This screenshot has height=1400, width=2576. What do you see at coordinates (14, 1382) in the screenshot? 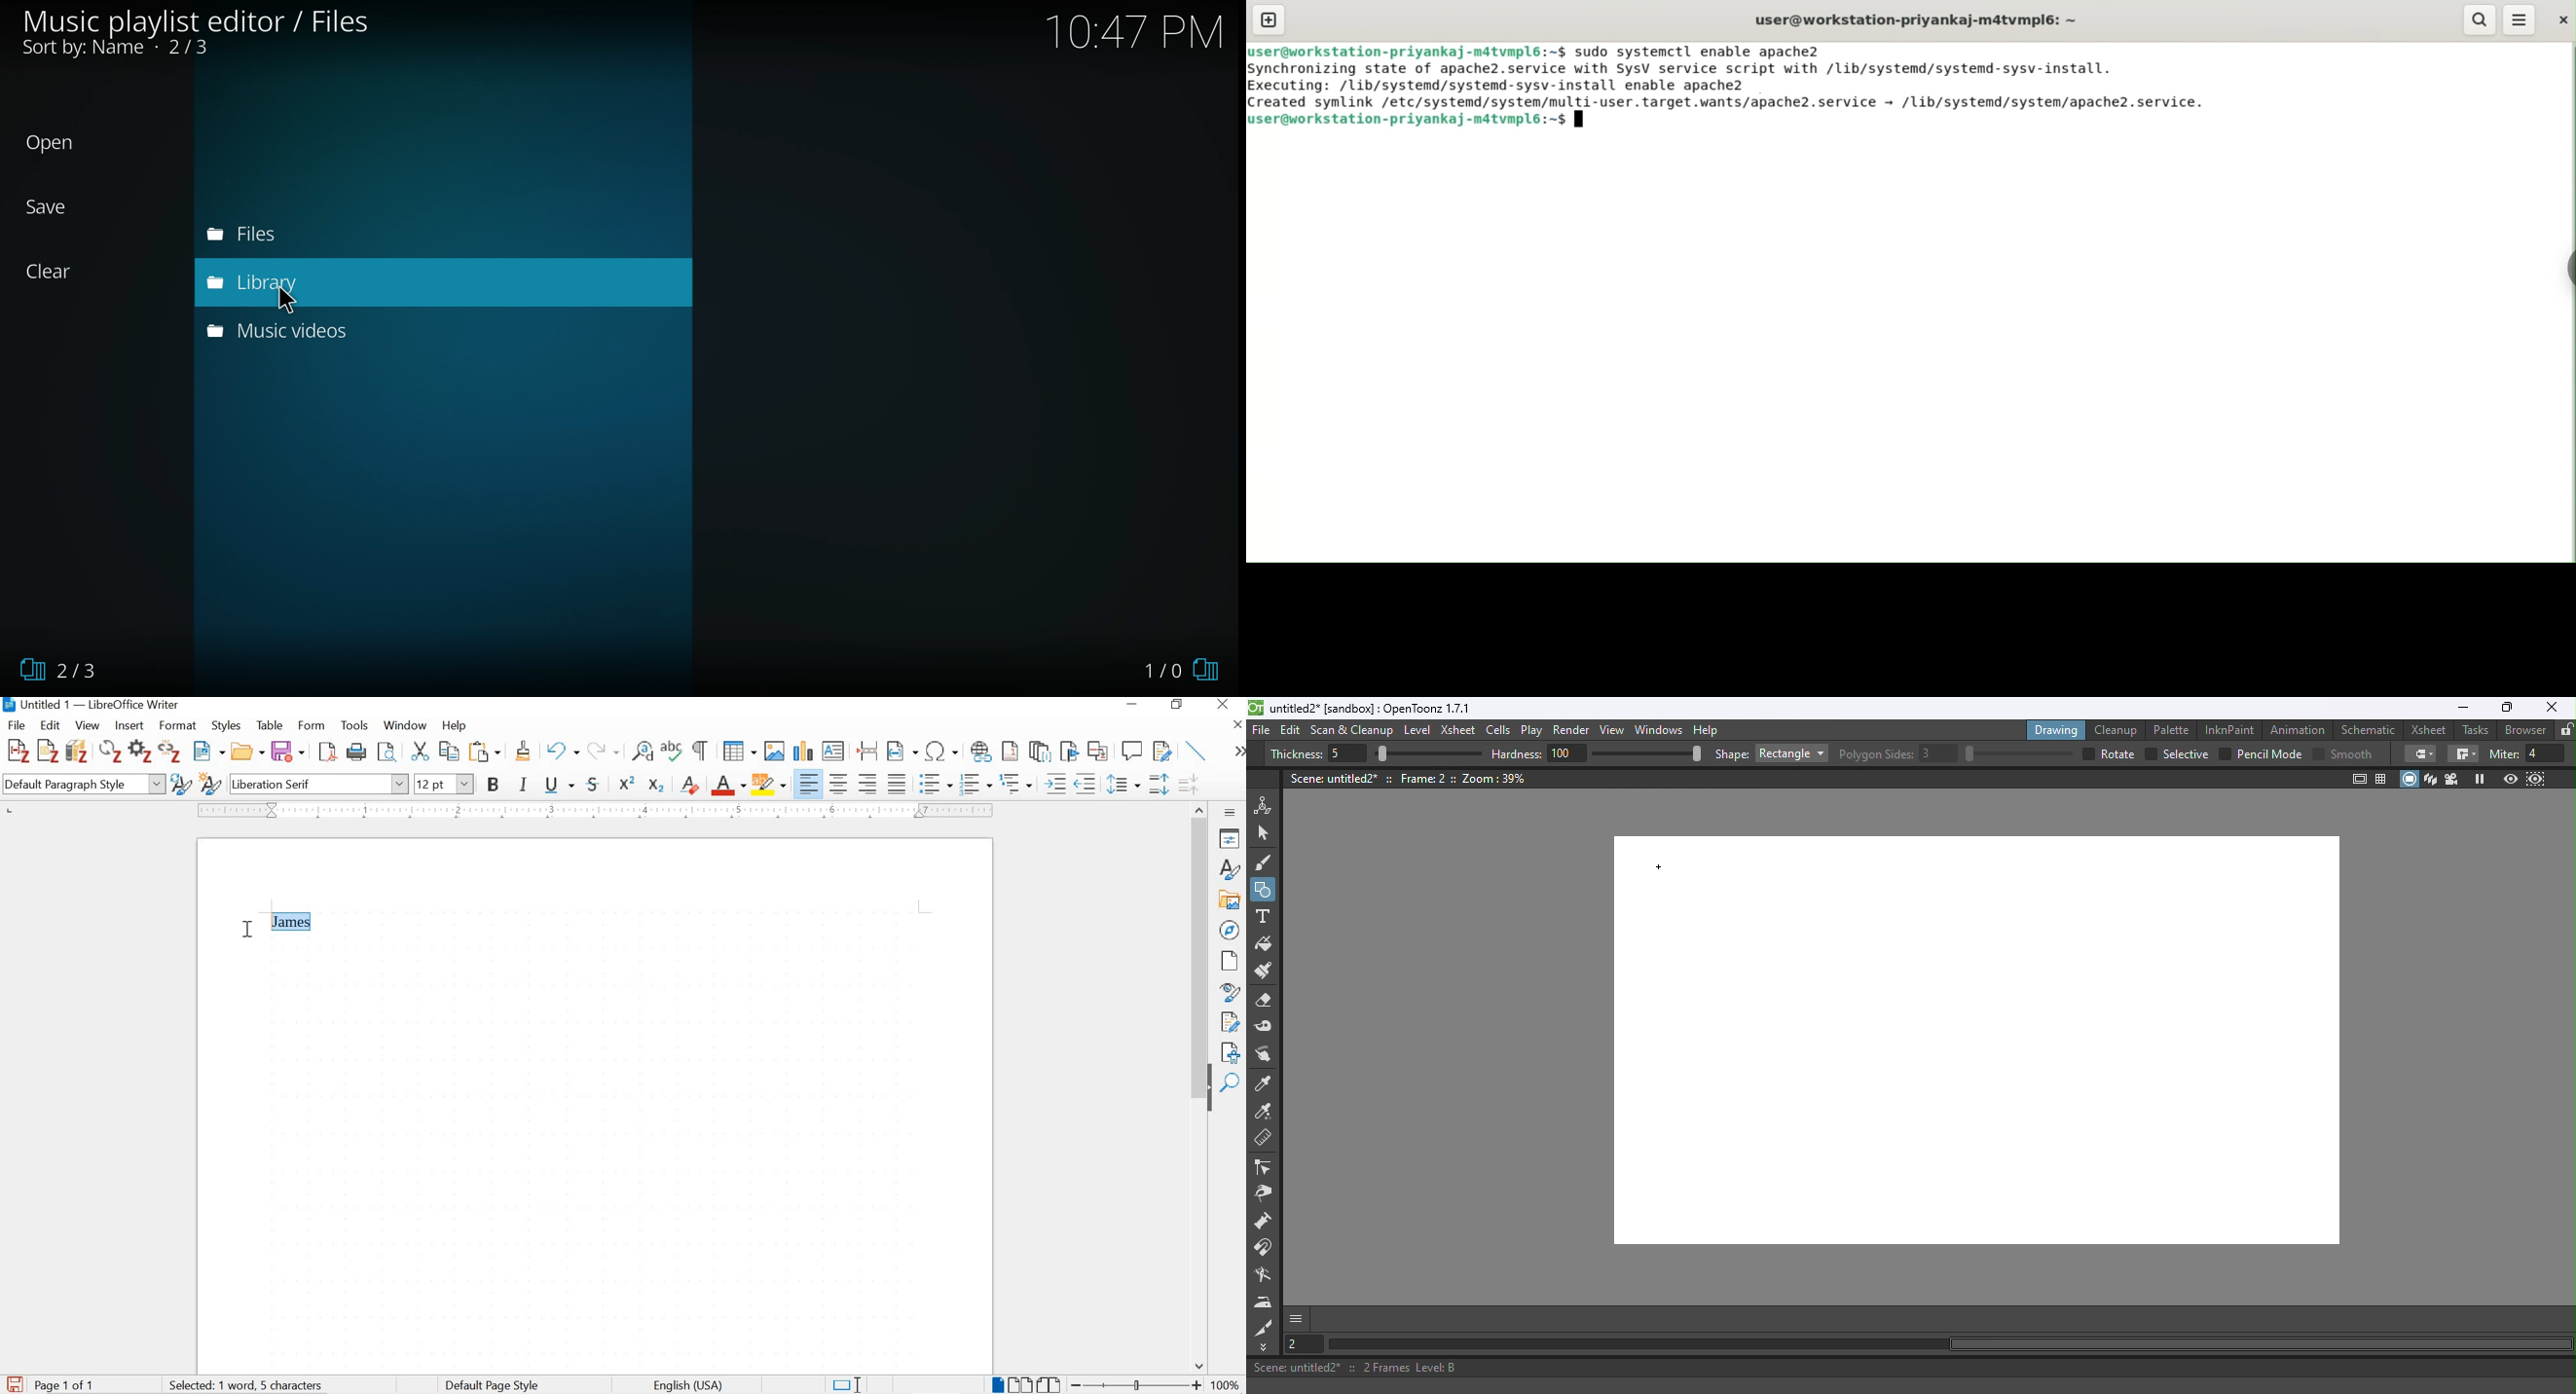
I see `save` at bounding box center [14, 1382].